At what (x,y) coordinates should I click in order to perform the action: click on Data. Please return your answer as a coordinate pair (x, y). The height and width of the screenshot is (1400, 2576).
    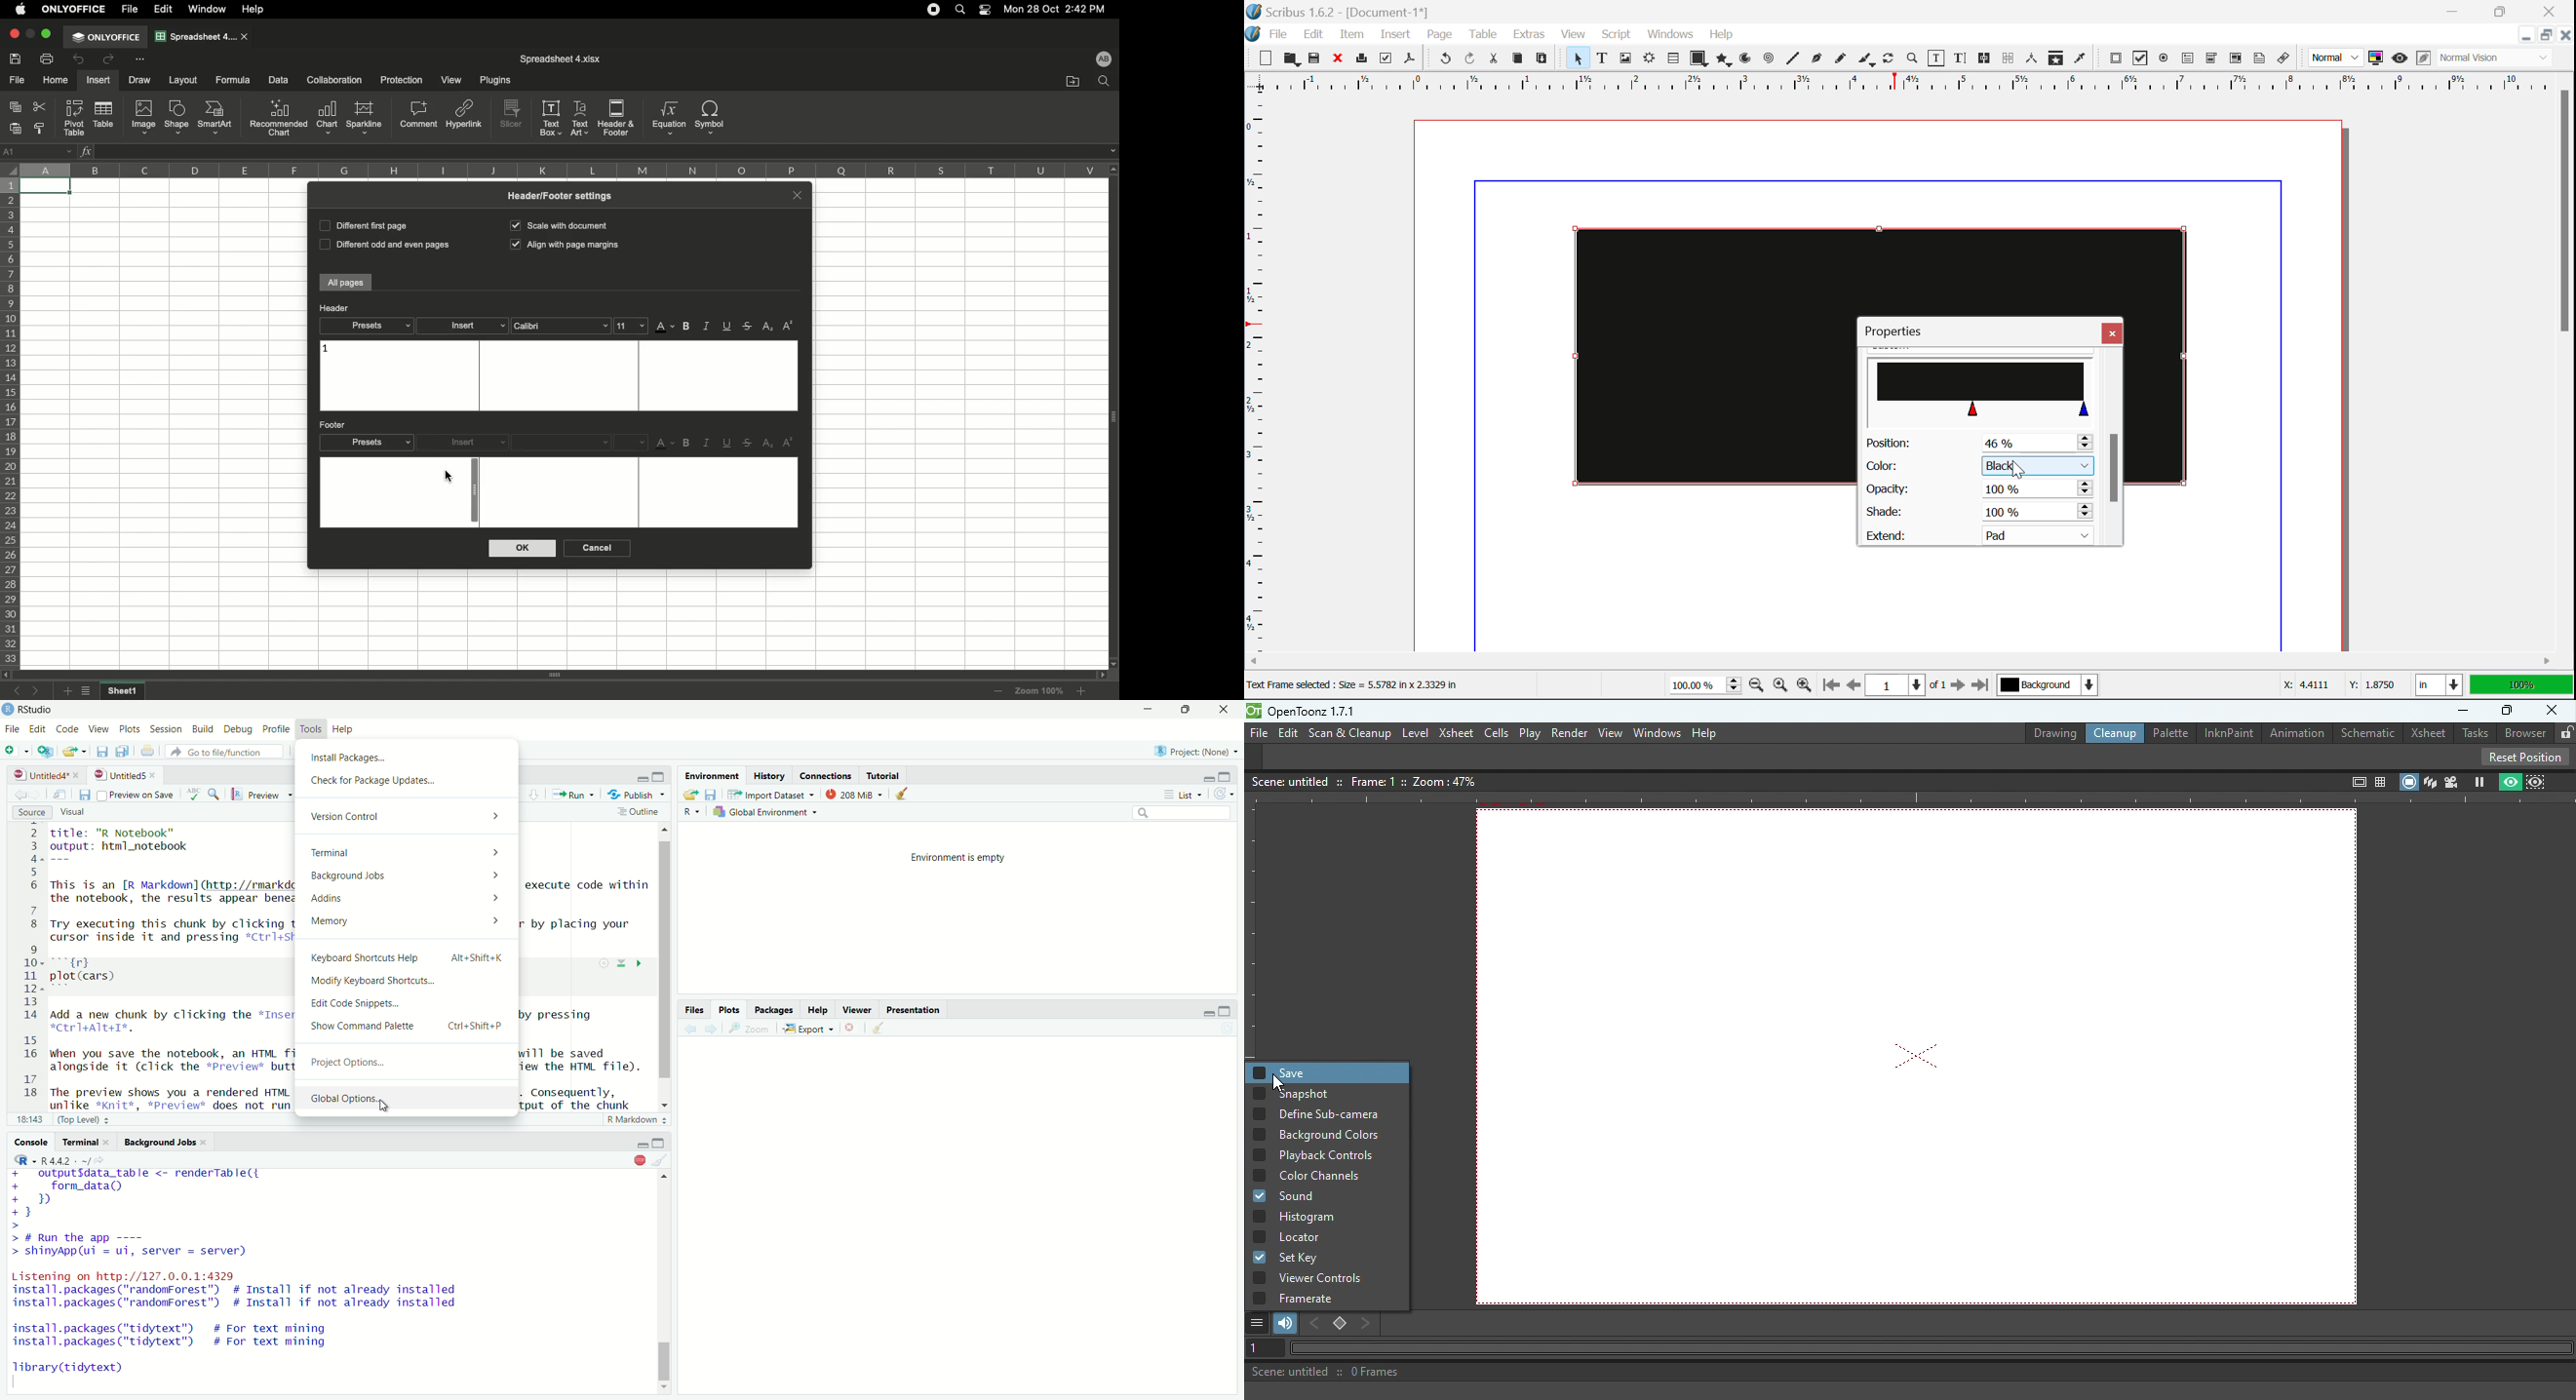
    Looking at the image, I should click on (278, 79).